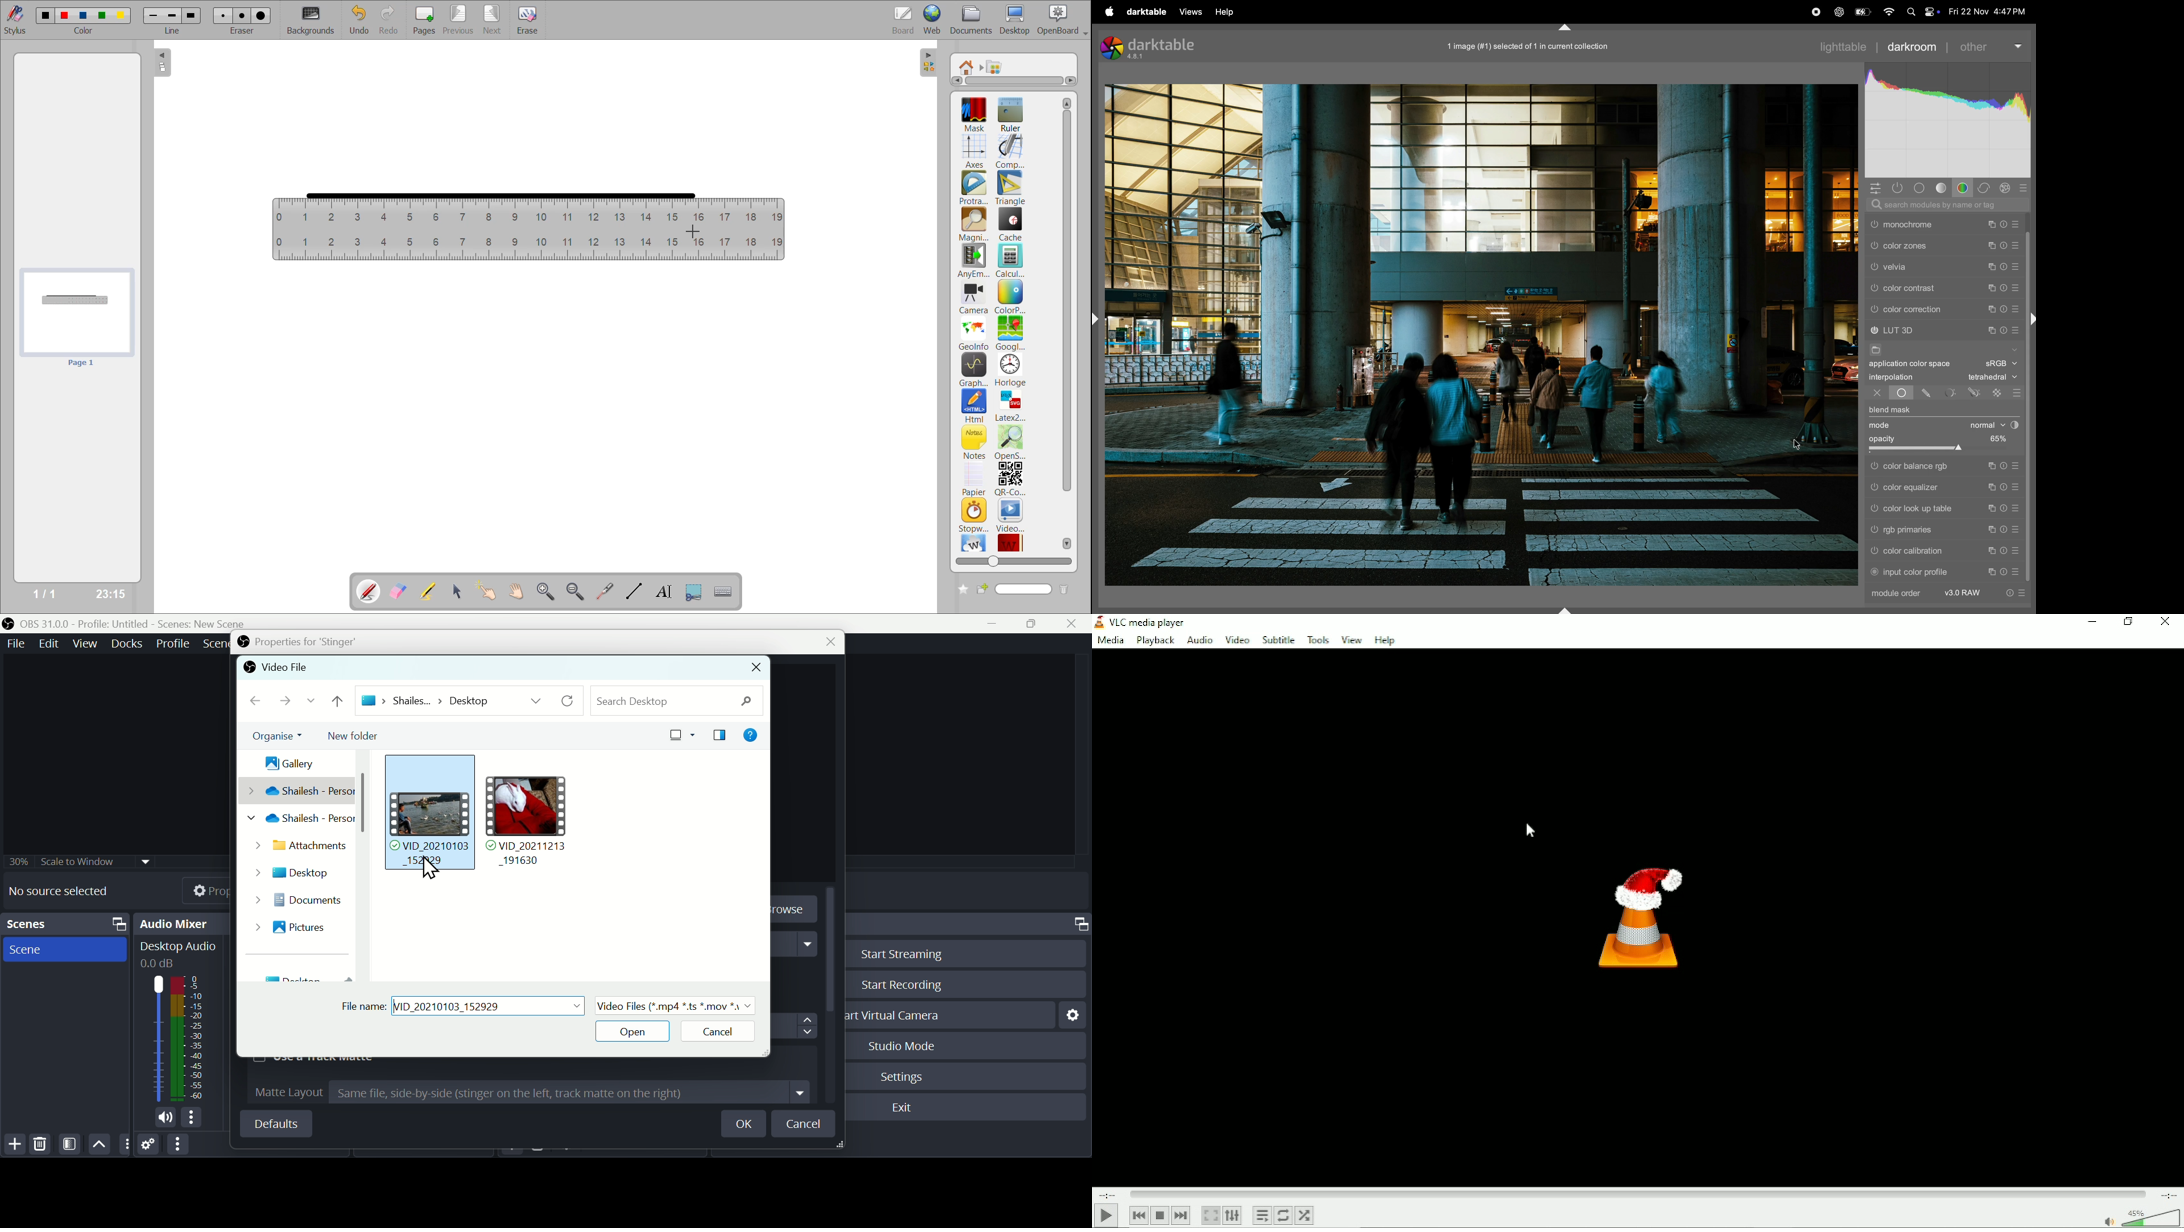  What do you see at coordinates (1874, 287) in the screenshot?
I see `velvia switched off` at bounding box center [1874, 287].